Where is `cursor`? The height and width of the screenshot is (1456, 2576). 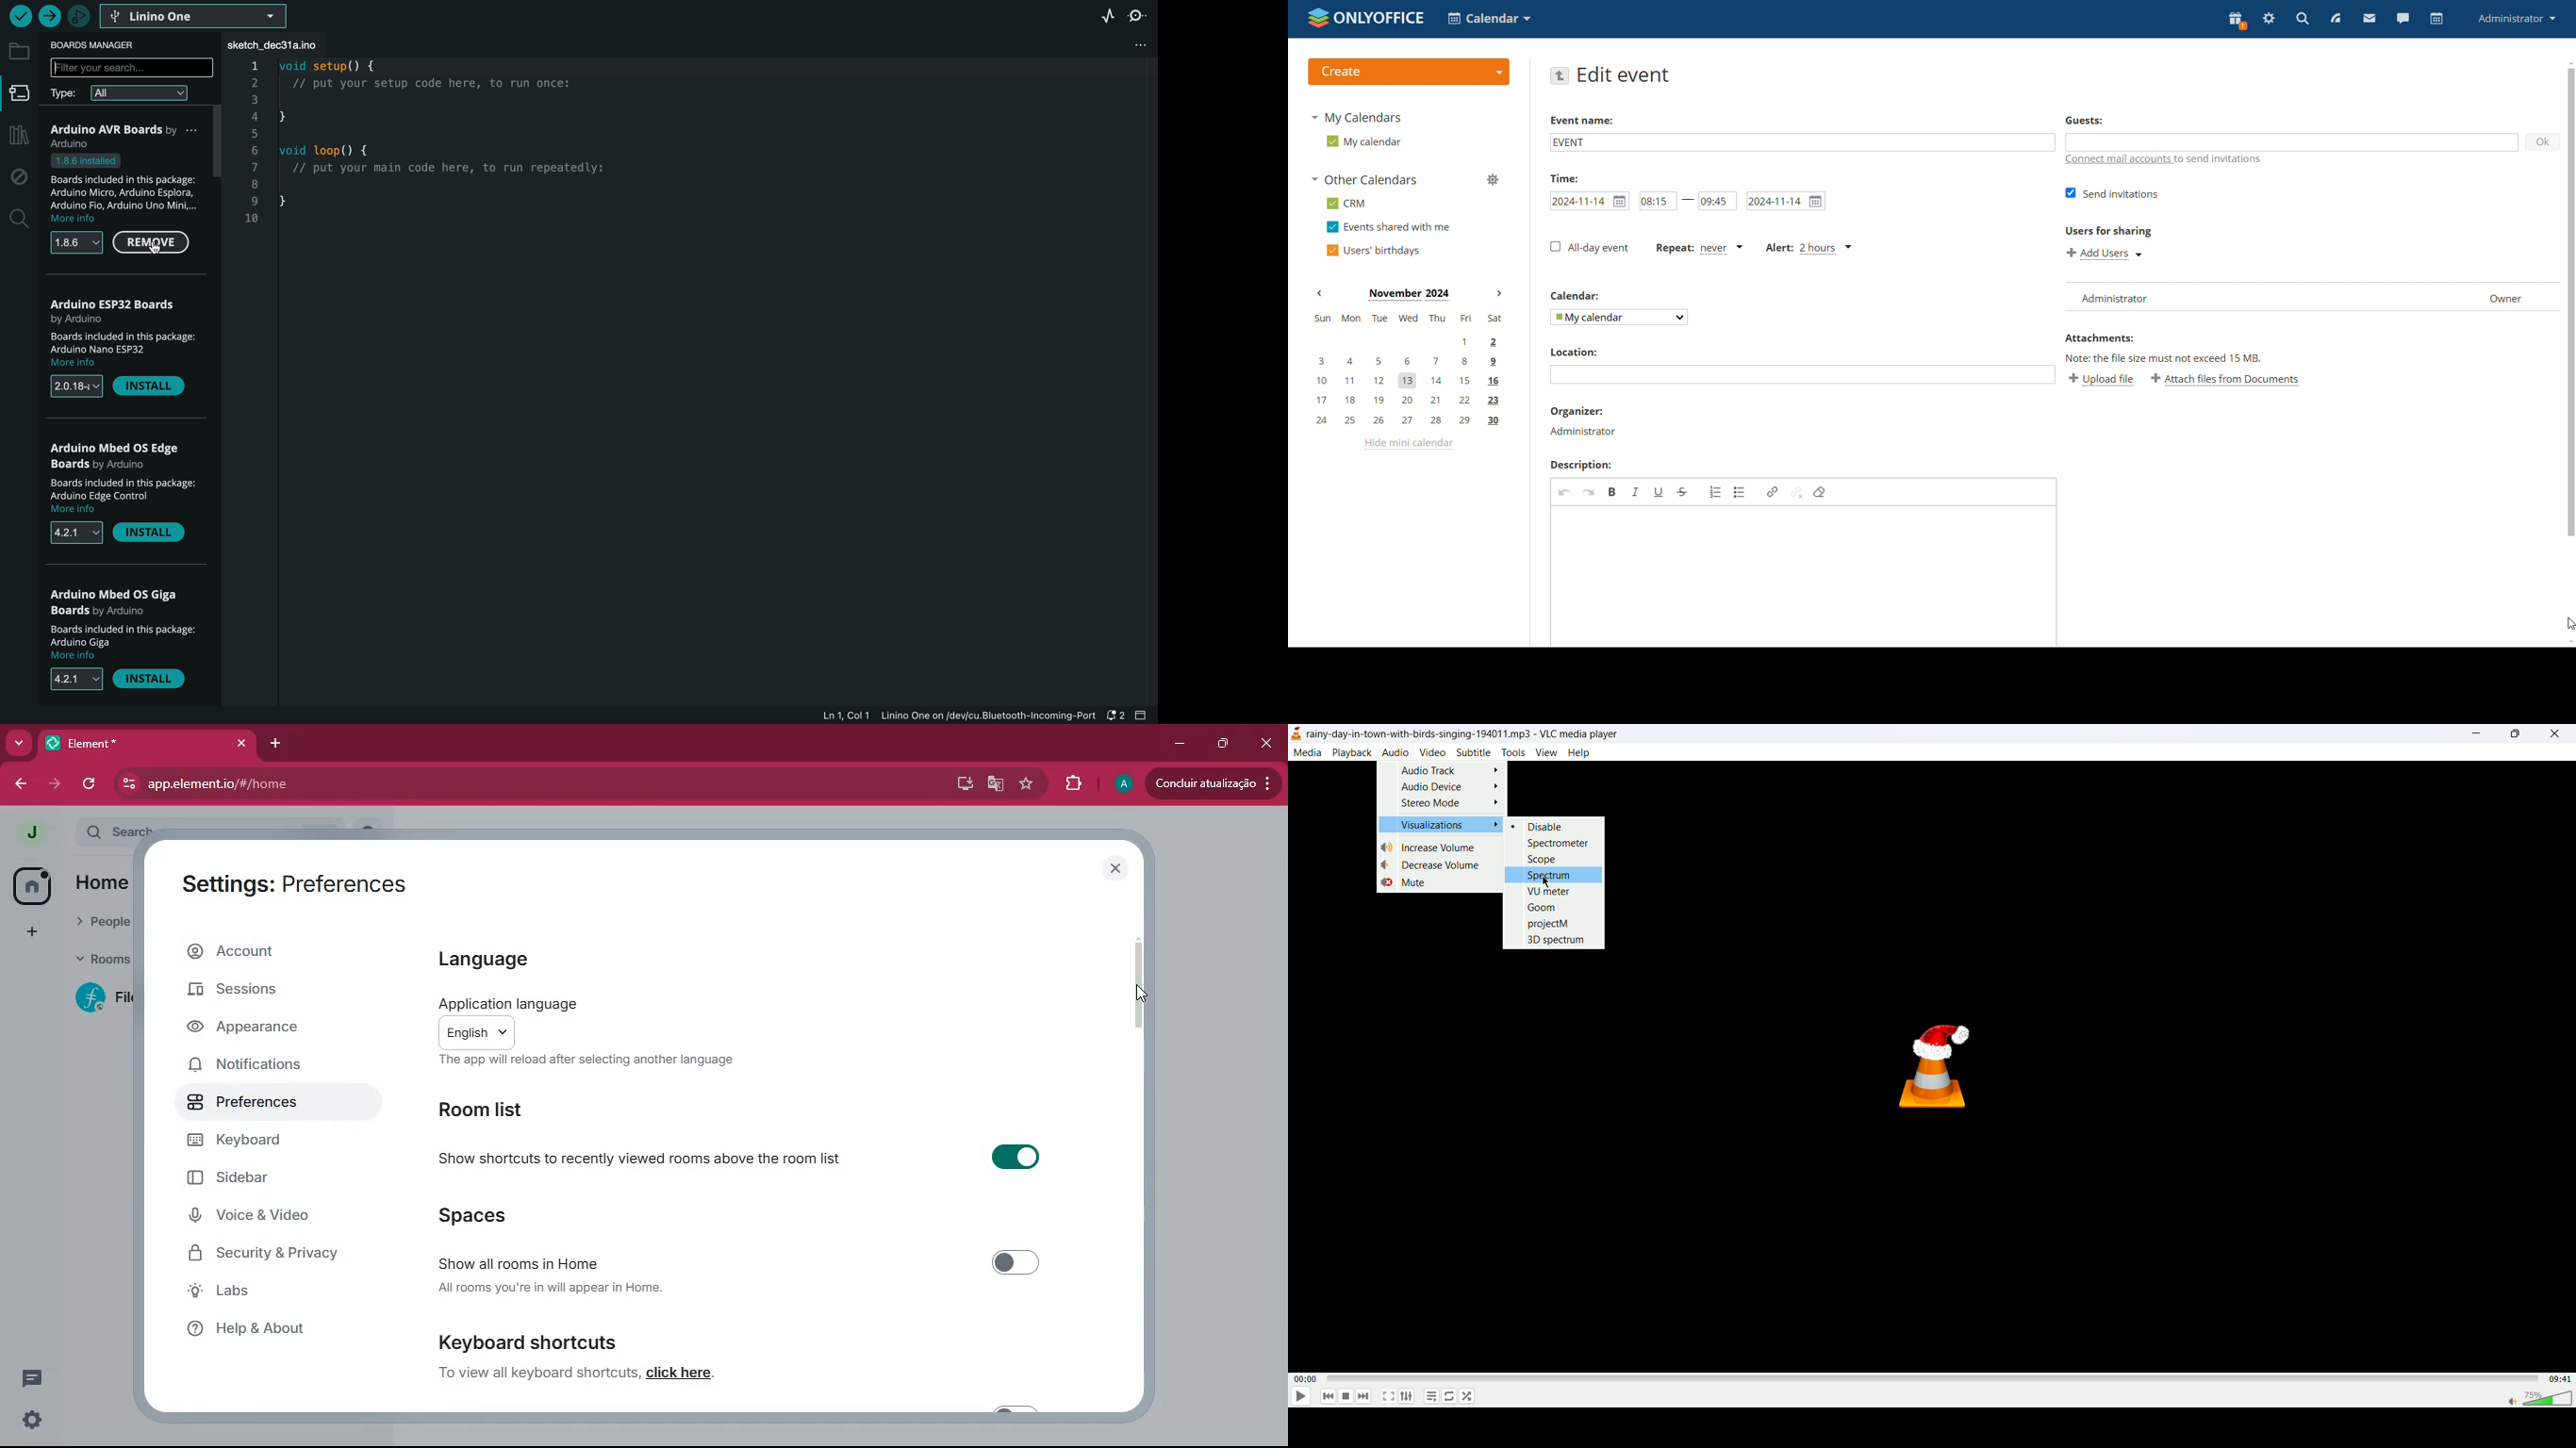
cursor is located at coordinates (1140, 993).